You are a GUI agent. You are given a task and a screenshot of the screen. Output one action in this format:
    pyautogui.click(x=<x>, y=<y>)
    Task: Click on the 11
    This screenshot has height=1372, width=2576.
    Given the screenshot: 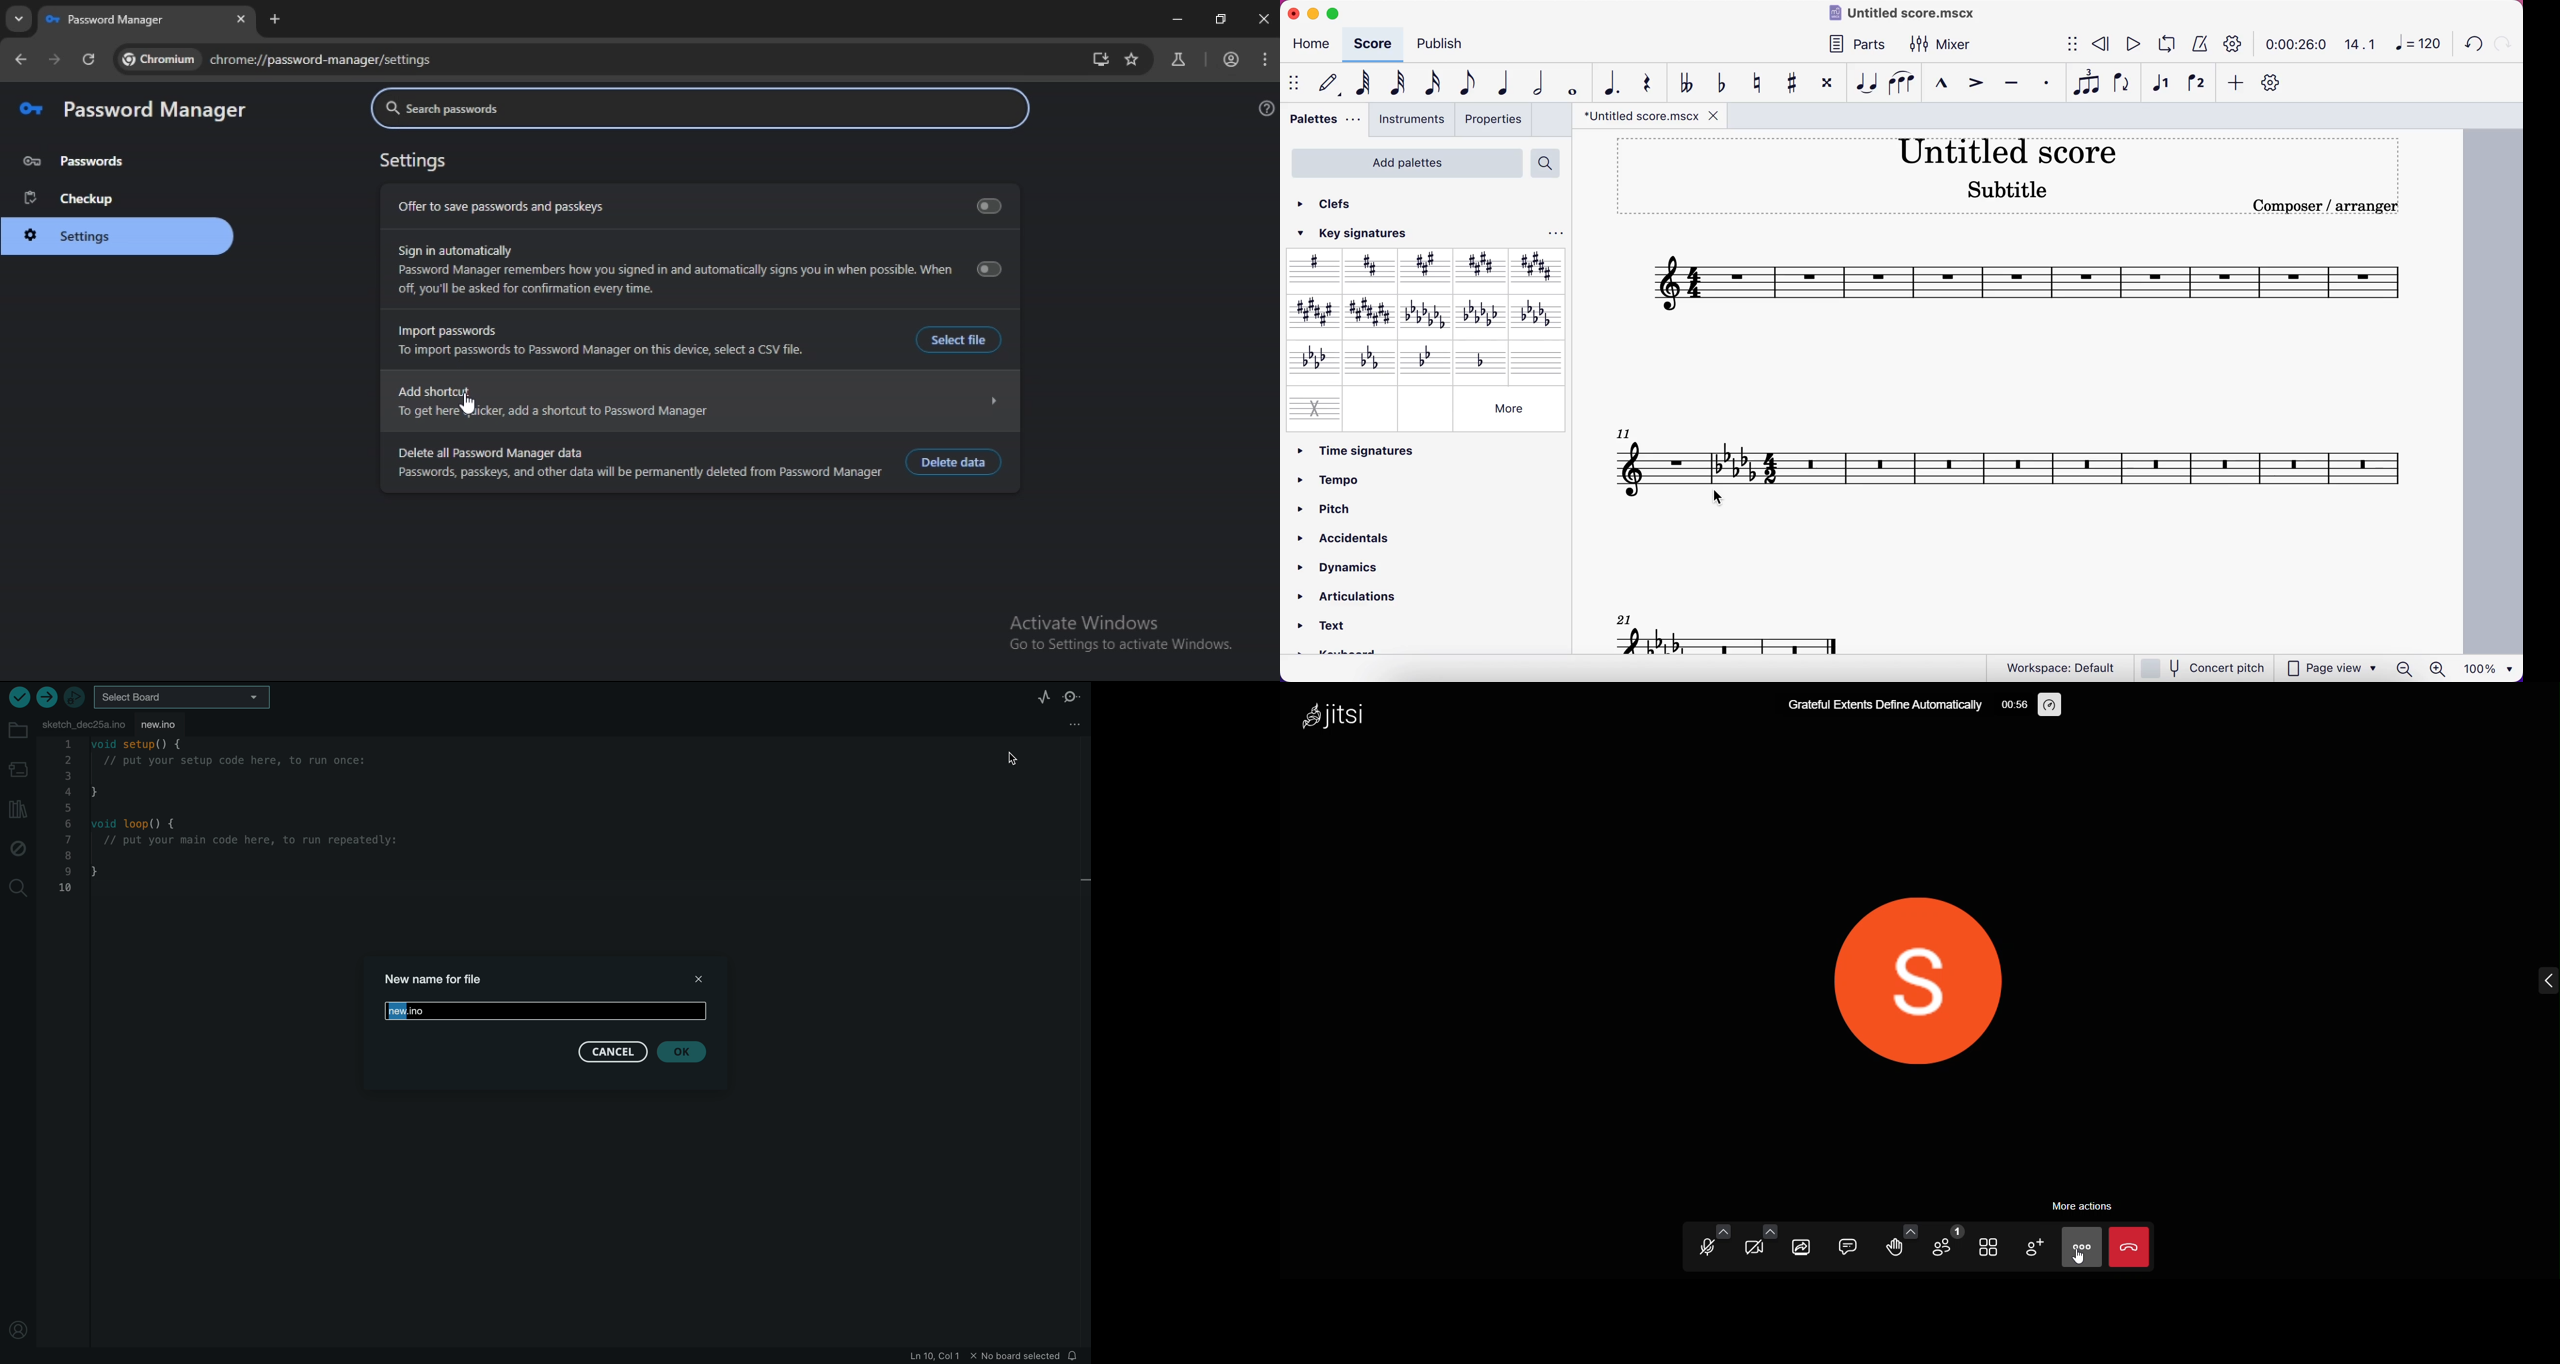 What is the action you would take?
    pyautogui.click(x=1622, y=432)
    